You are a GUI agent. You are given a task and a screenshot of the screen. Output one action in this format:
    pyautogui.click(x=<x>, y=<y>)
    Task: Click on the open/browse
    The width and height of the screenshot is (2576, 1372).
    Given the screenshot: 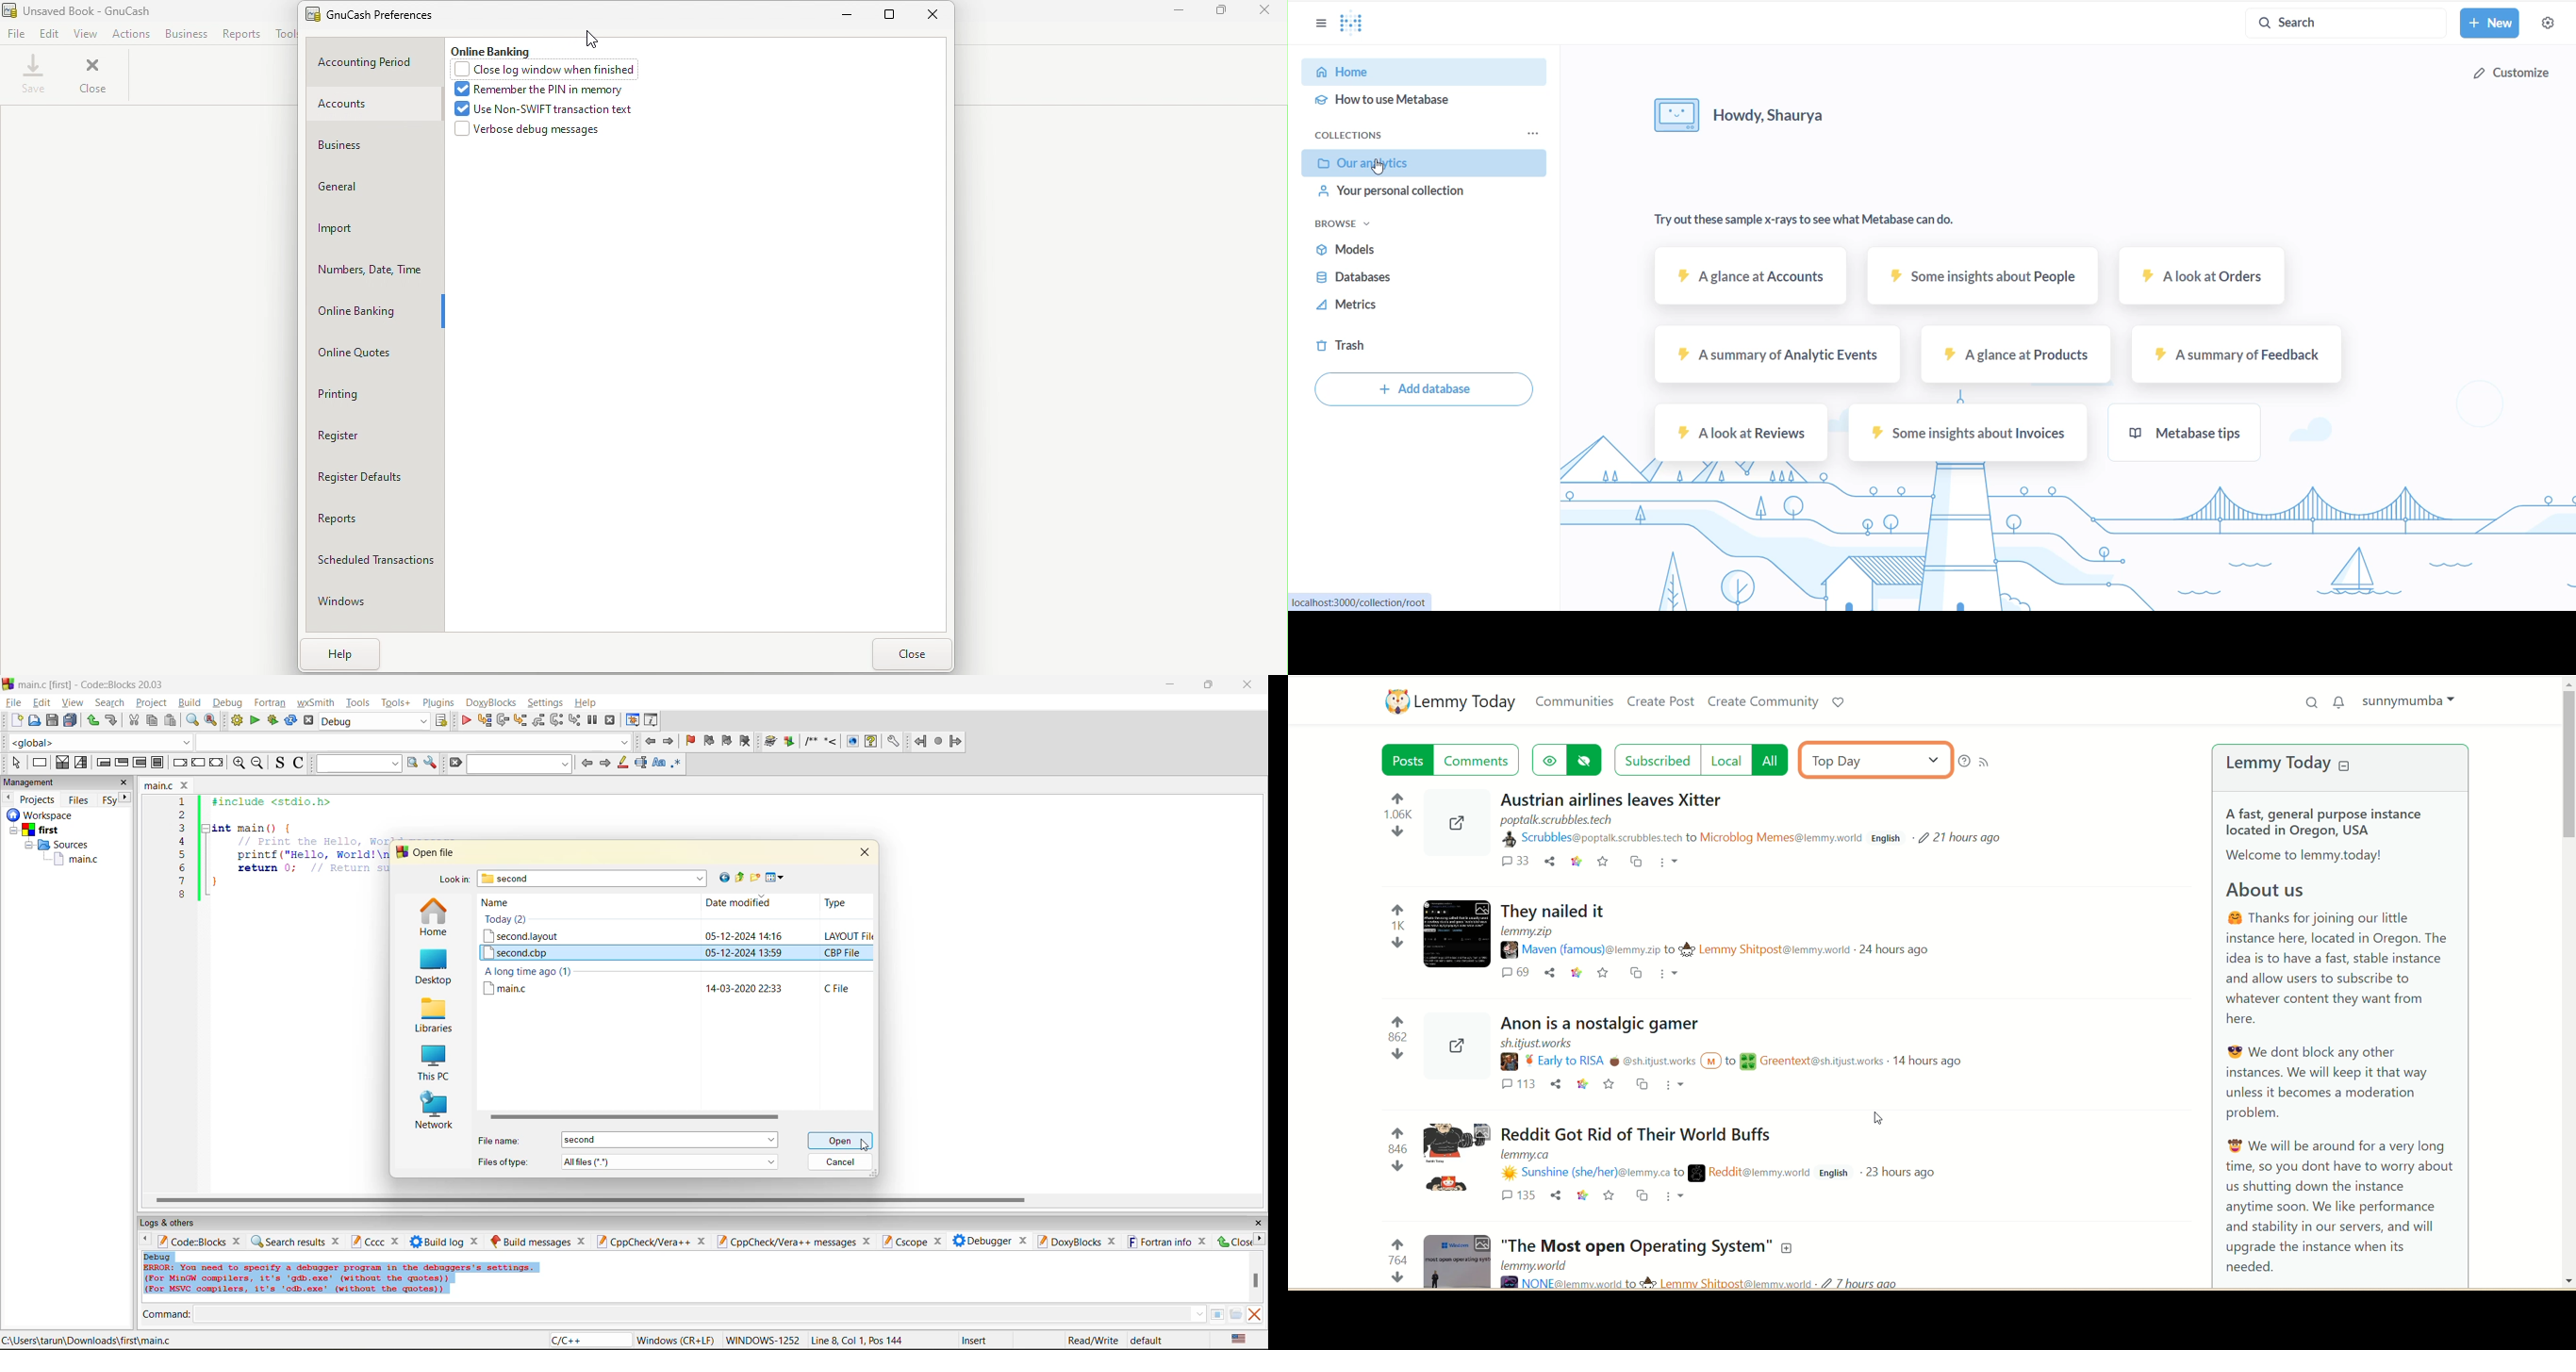 What is the action you would take?
    pyautogui.click(x=1236, y=1315)
    